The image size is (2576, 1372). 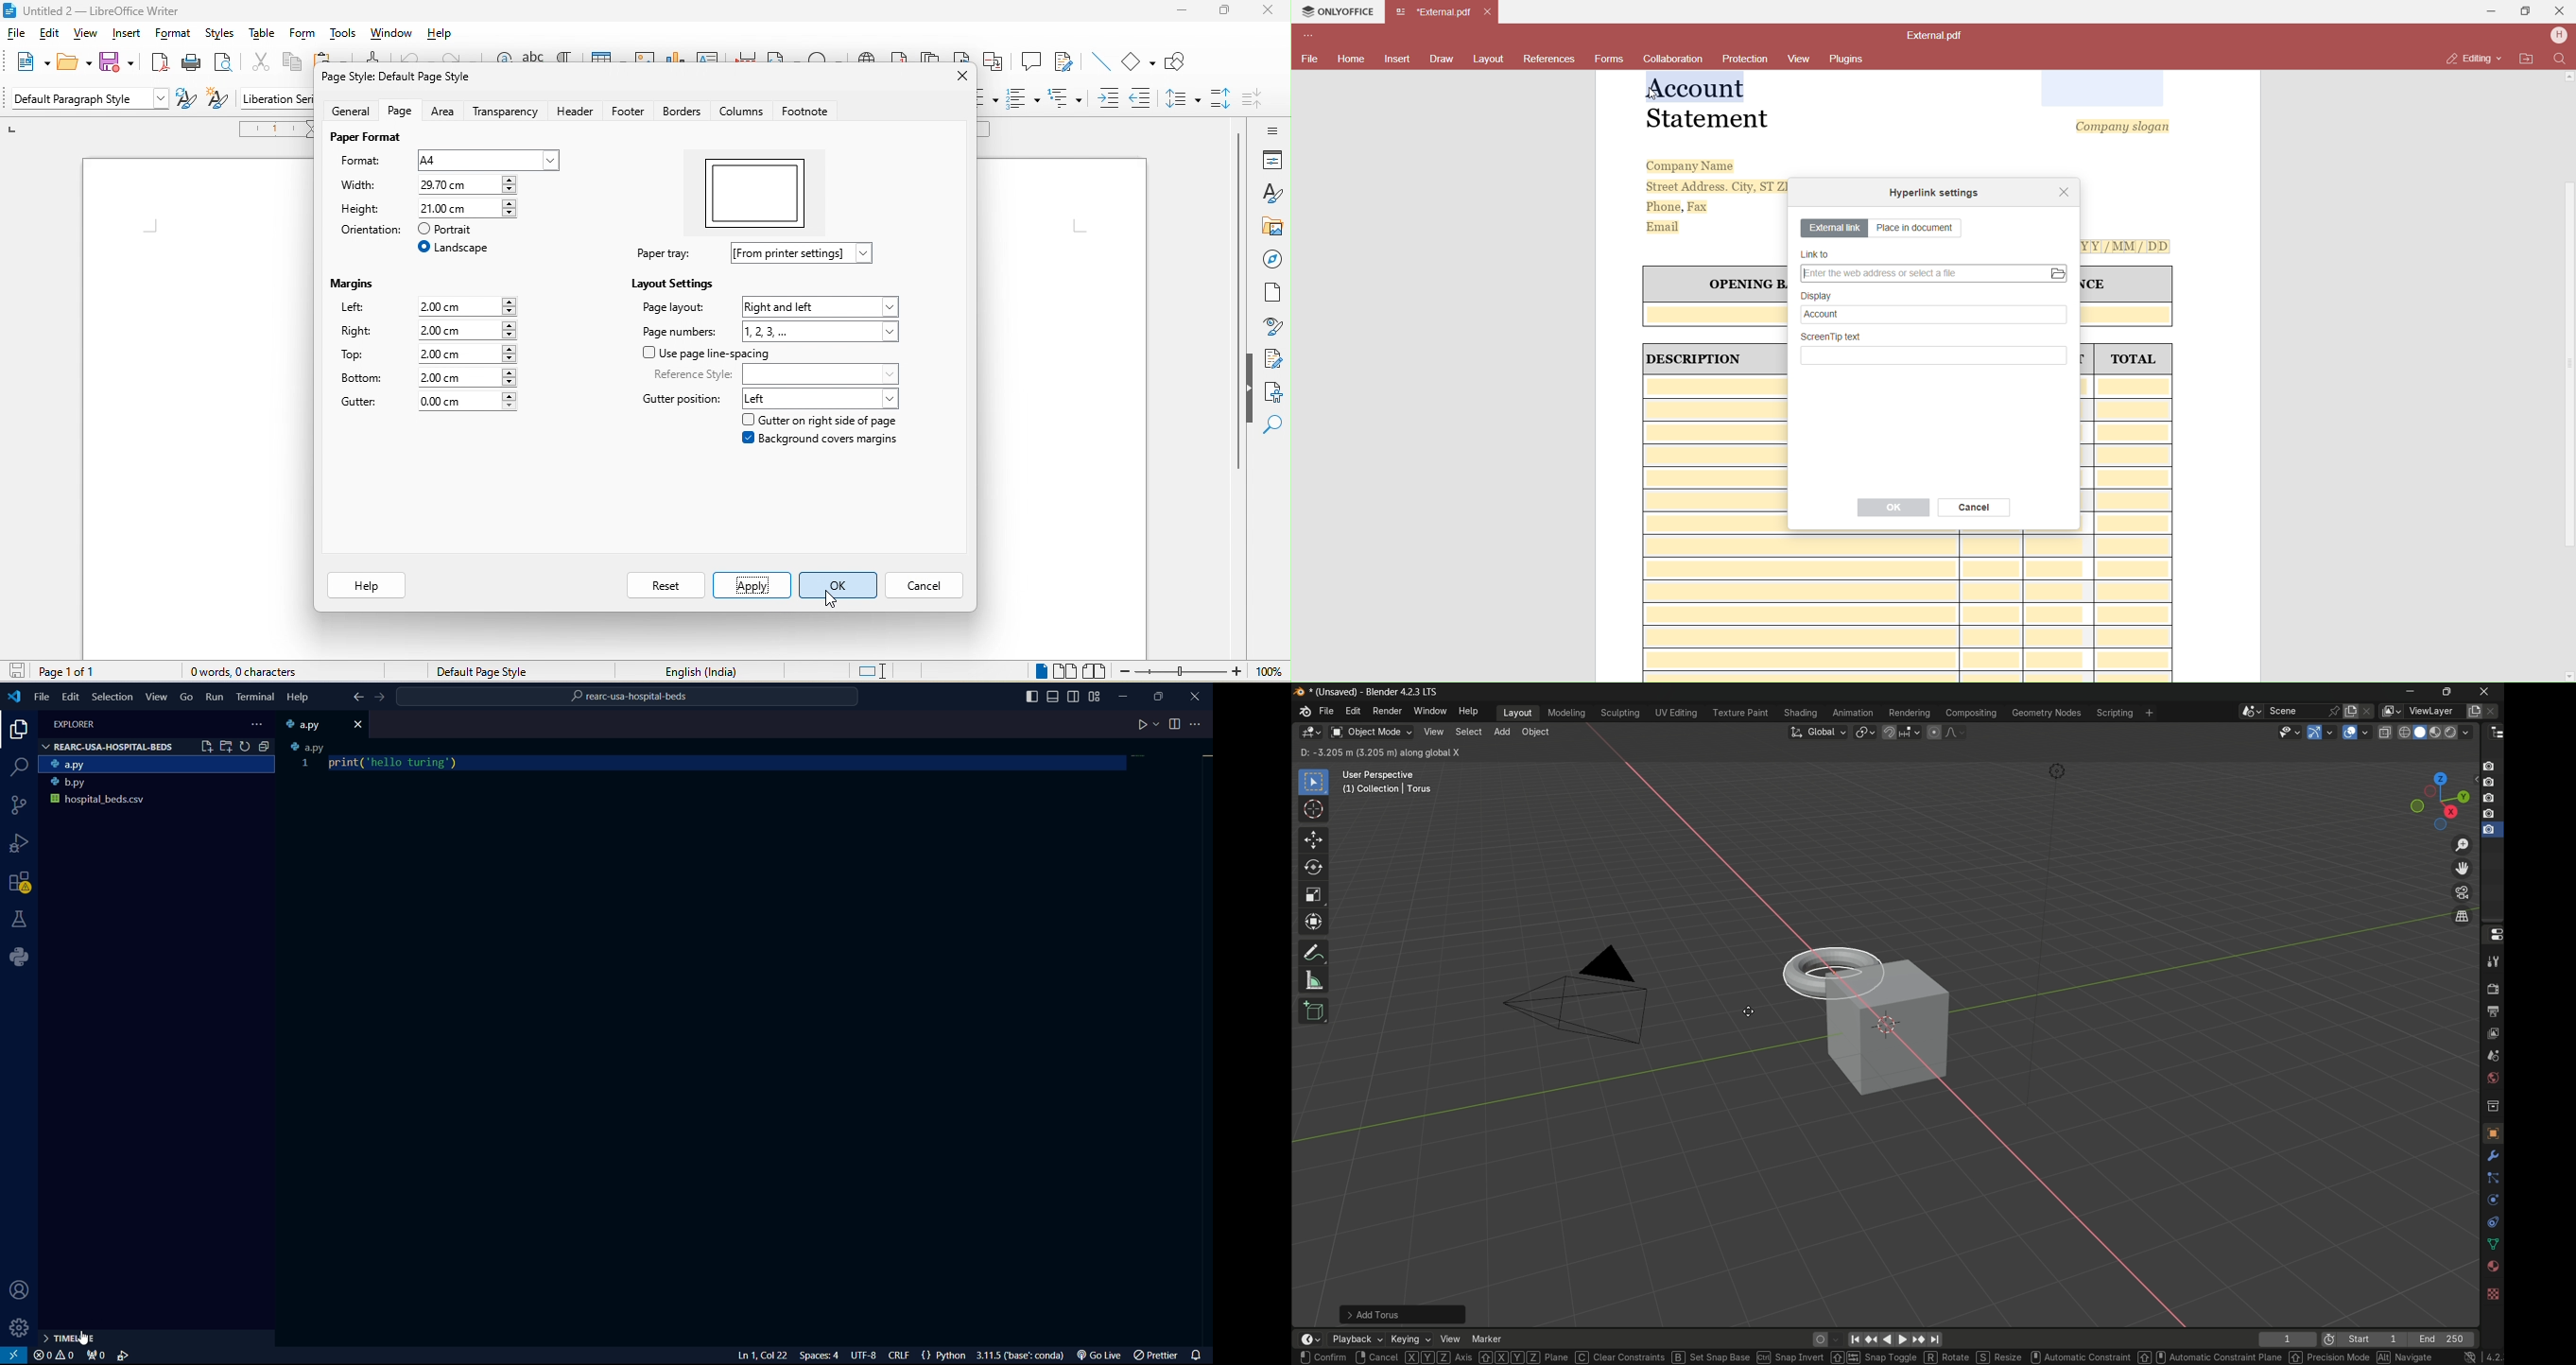 What do you see at coordinates (470, 185) in the screenshot?
I see `21.00 cm` at bounding box center [470, 185].